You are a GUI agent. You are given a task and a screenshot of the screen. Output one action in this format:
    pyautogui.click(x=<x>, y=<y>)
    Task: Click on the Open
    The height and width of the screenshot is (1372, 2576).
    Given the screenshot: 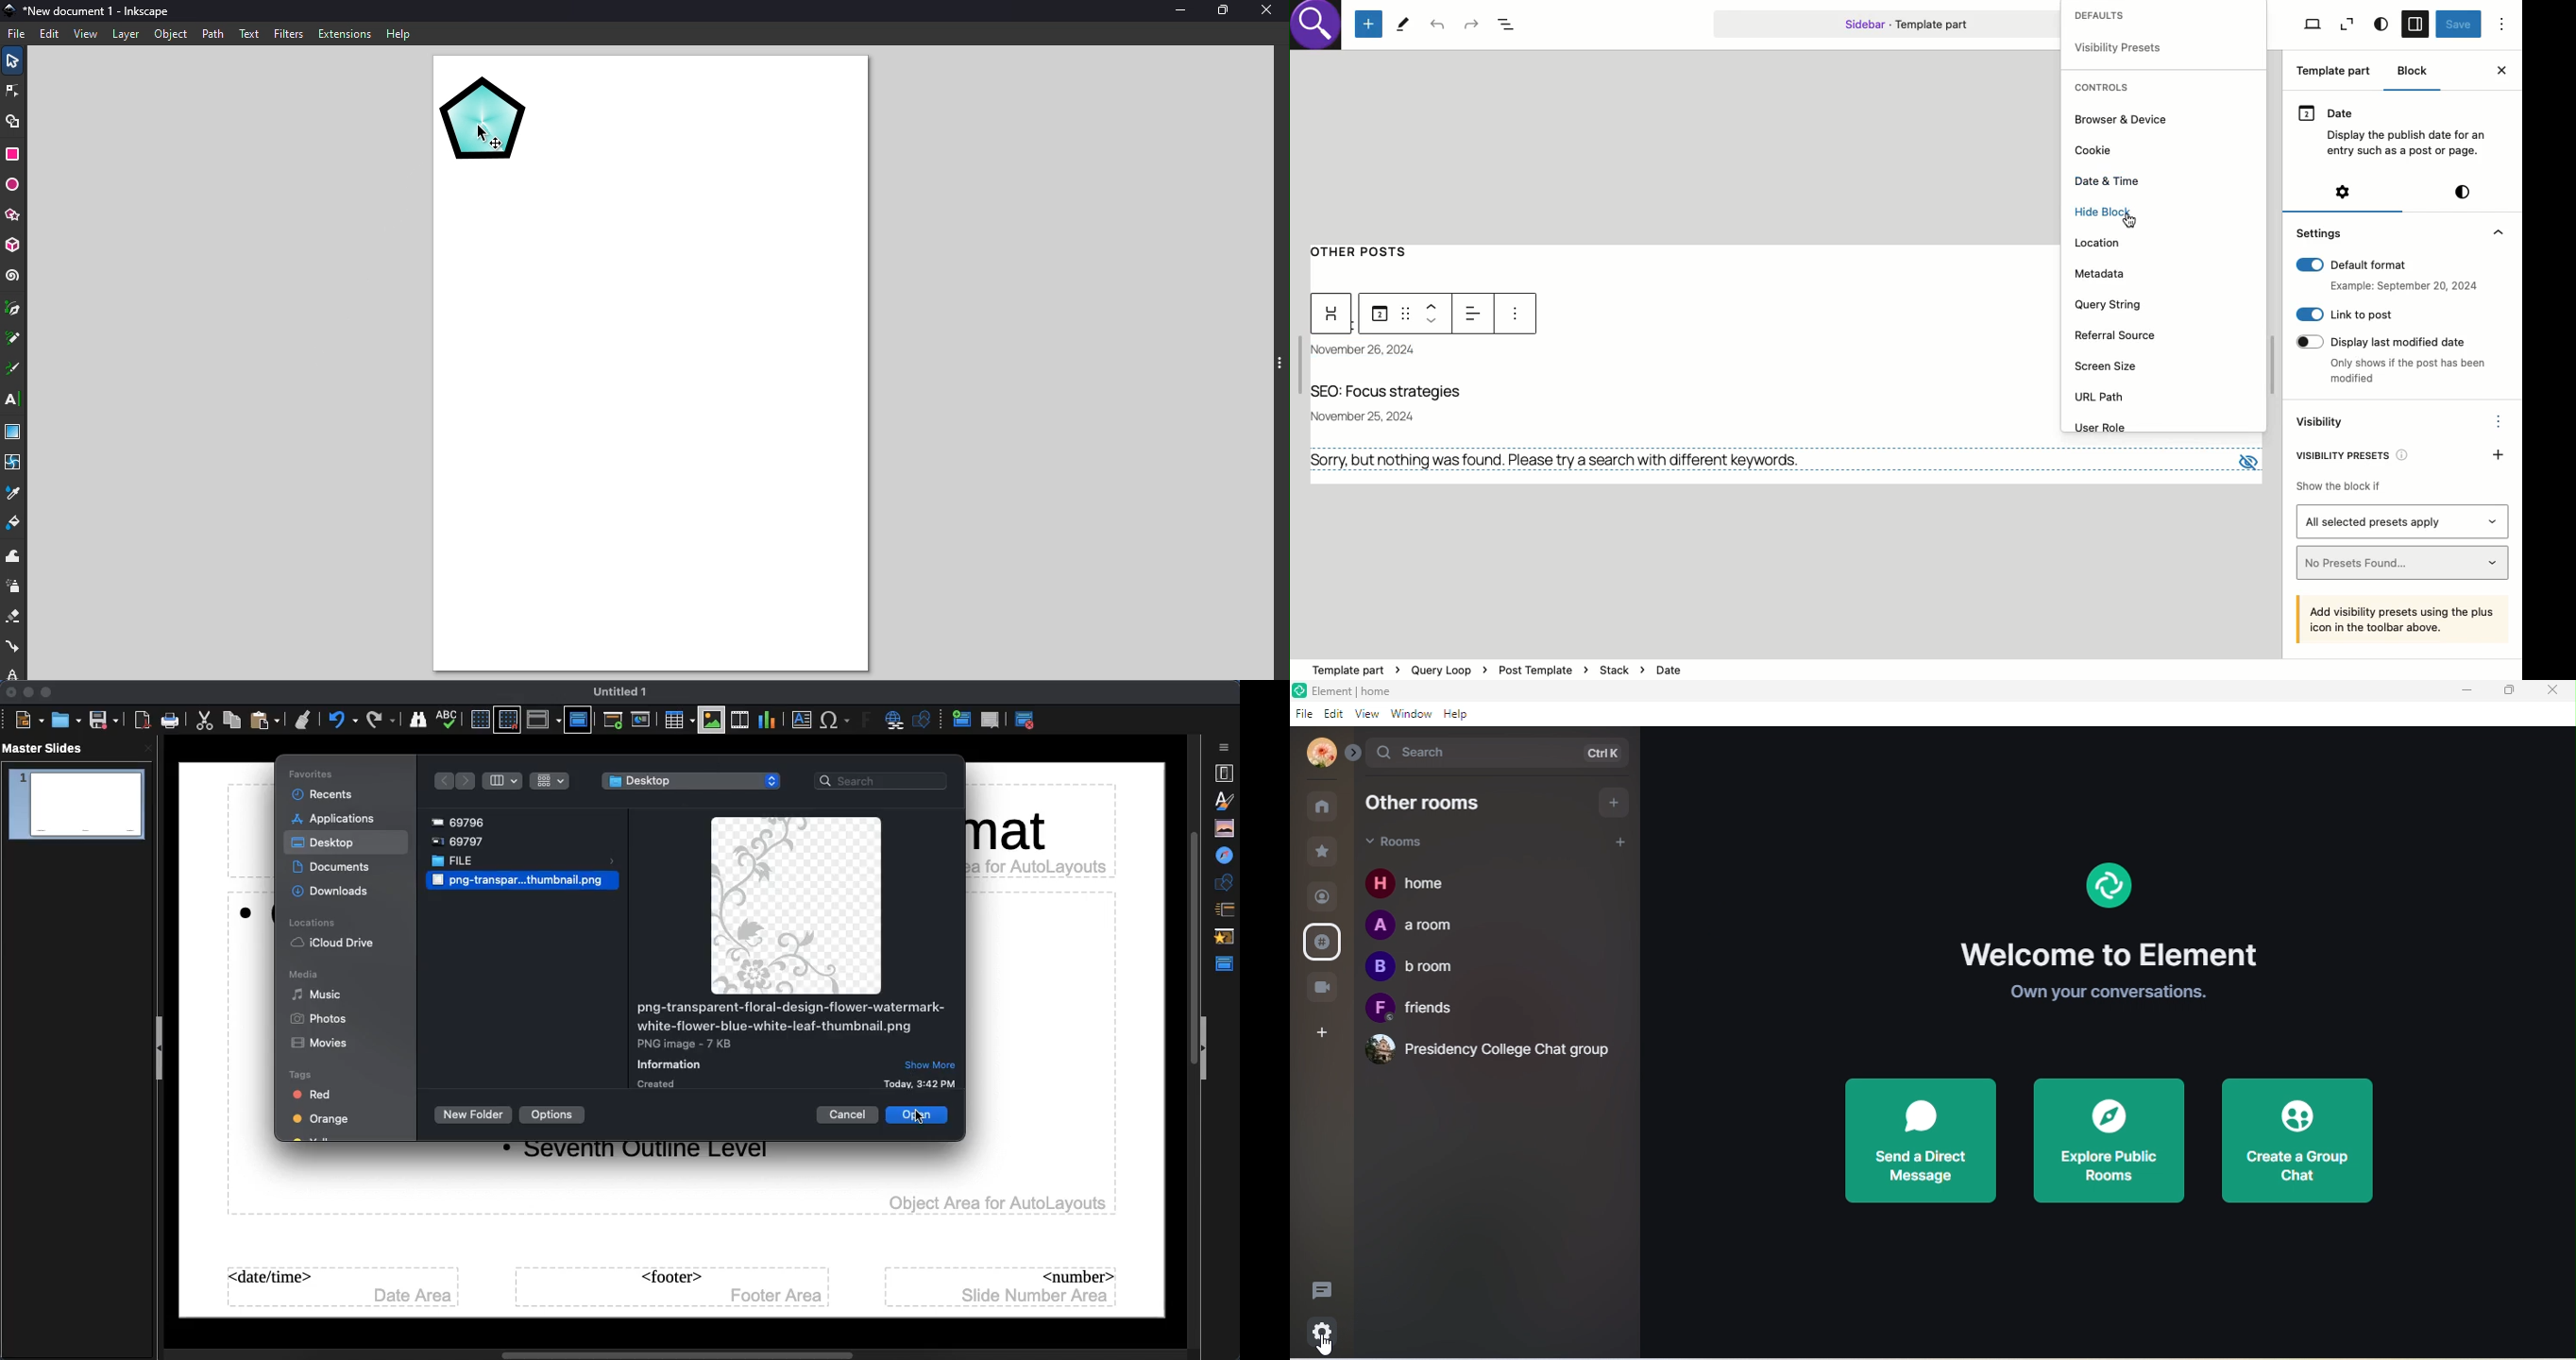 What is the action you would take?
    pyautogui.click(x=65, y=720)
    